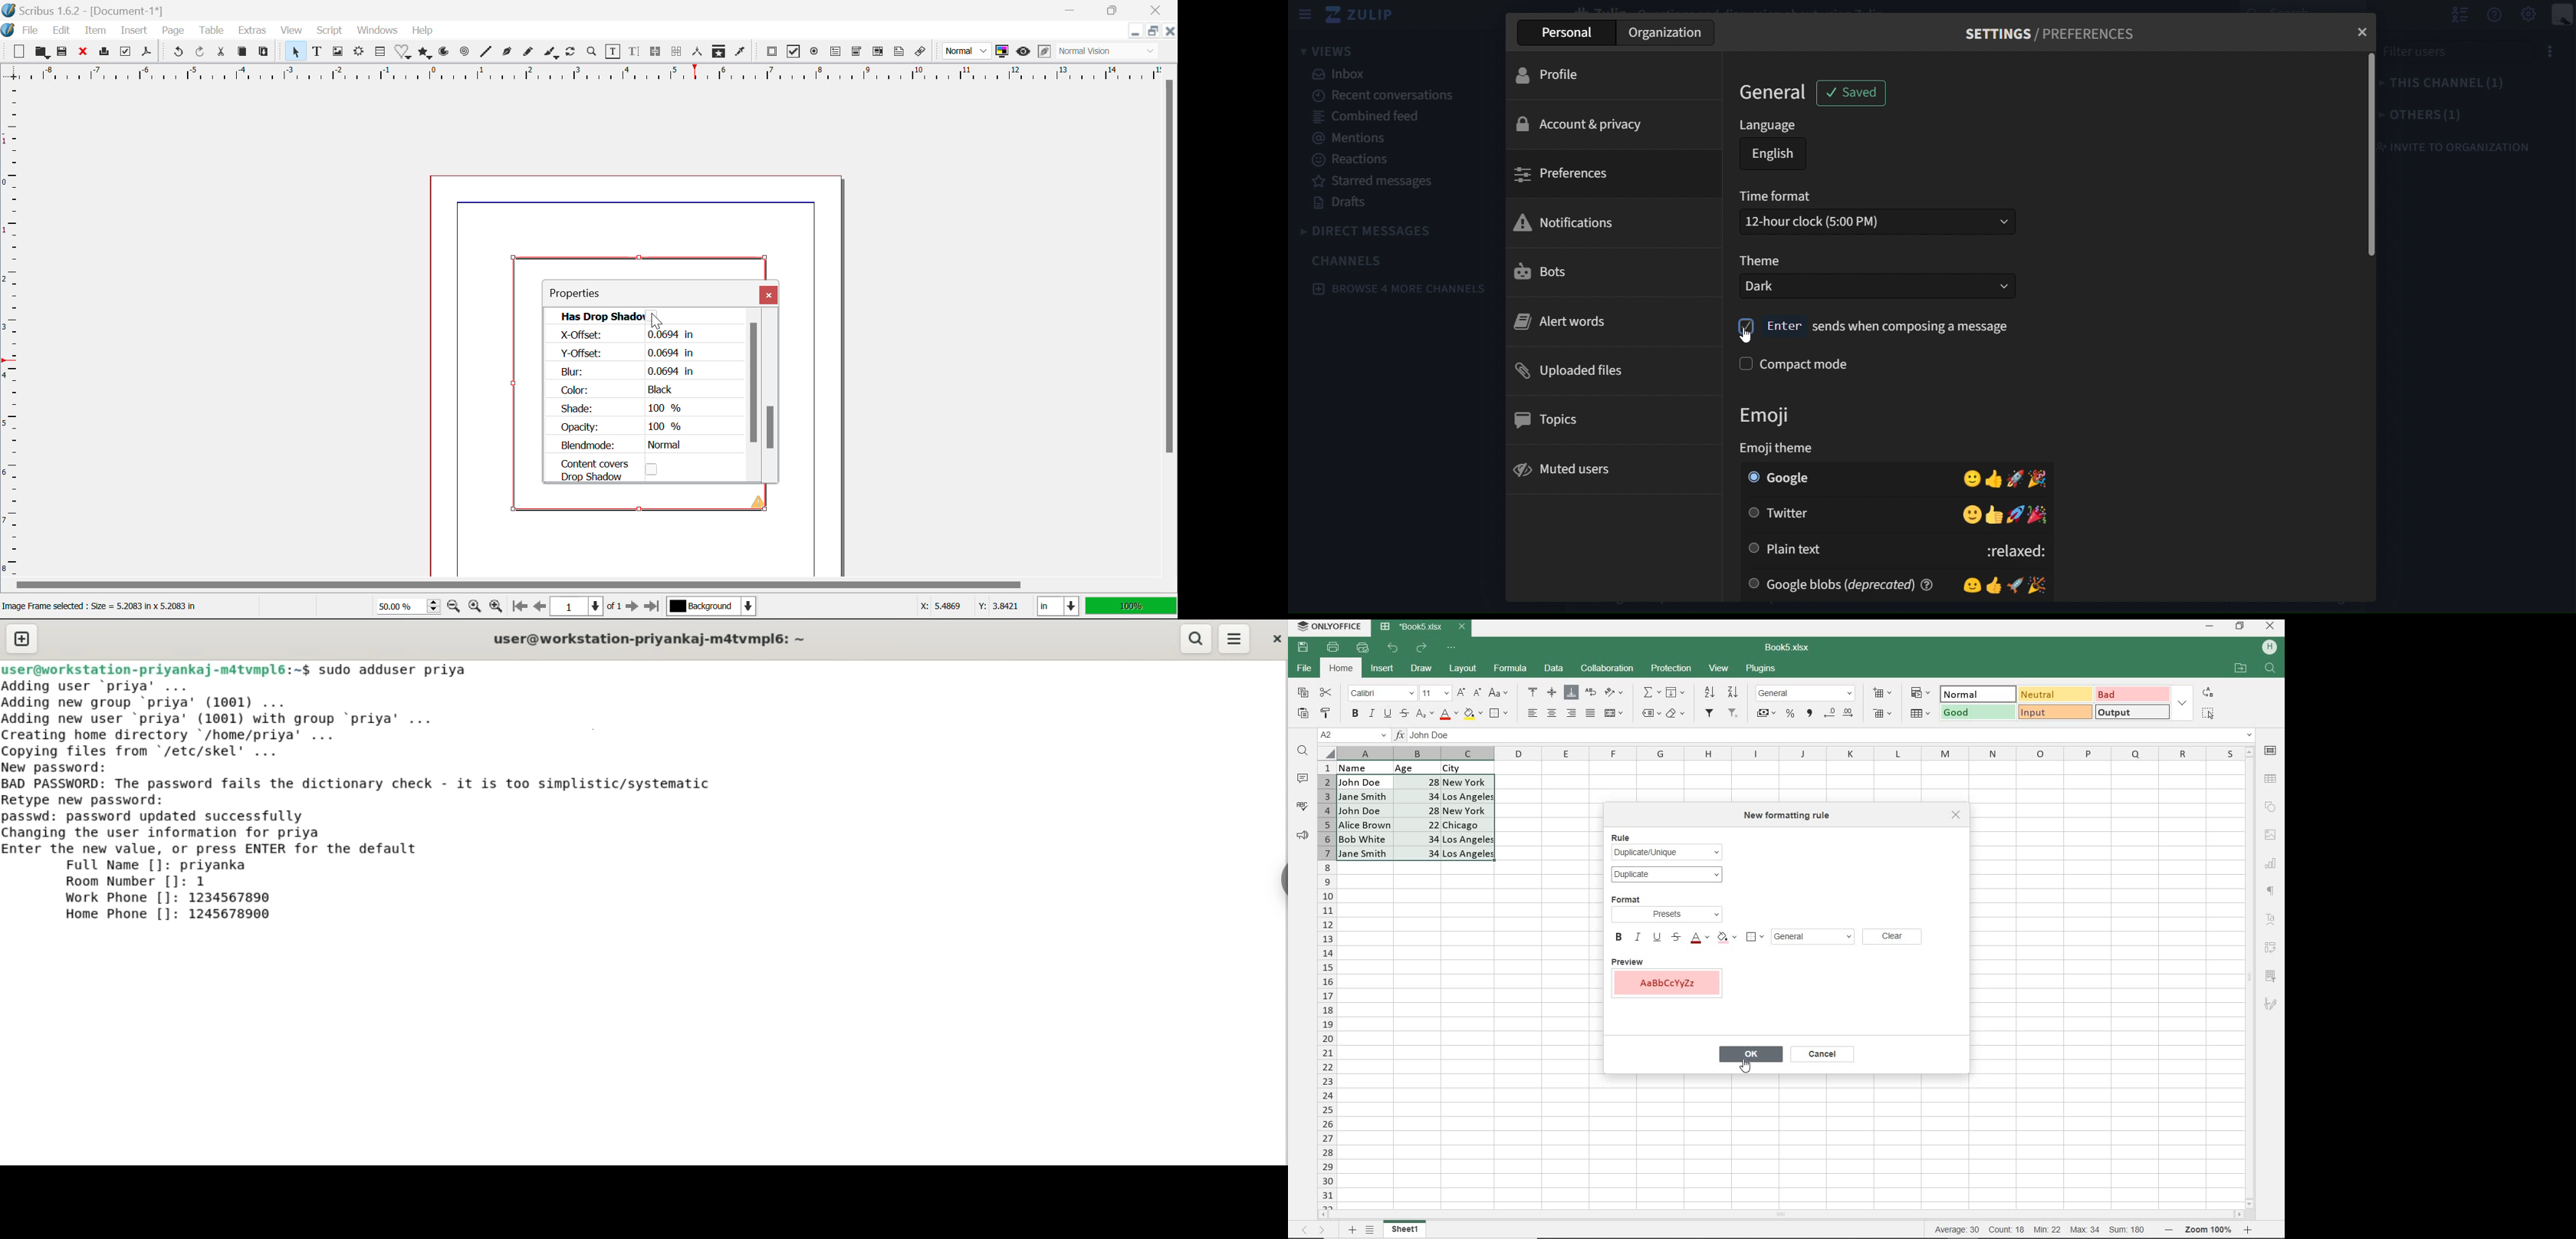 The image size is (2576, 1260). What do you see at coordinates (1859, 477) in the screenshot?
I see `Google` at bounding box center [1859, 477].